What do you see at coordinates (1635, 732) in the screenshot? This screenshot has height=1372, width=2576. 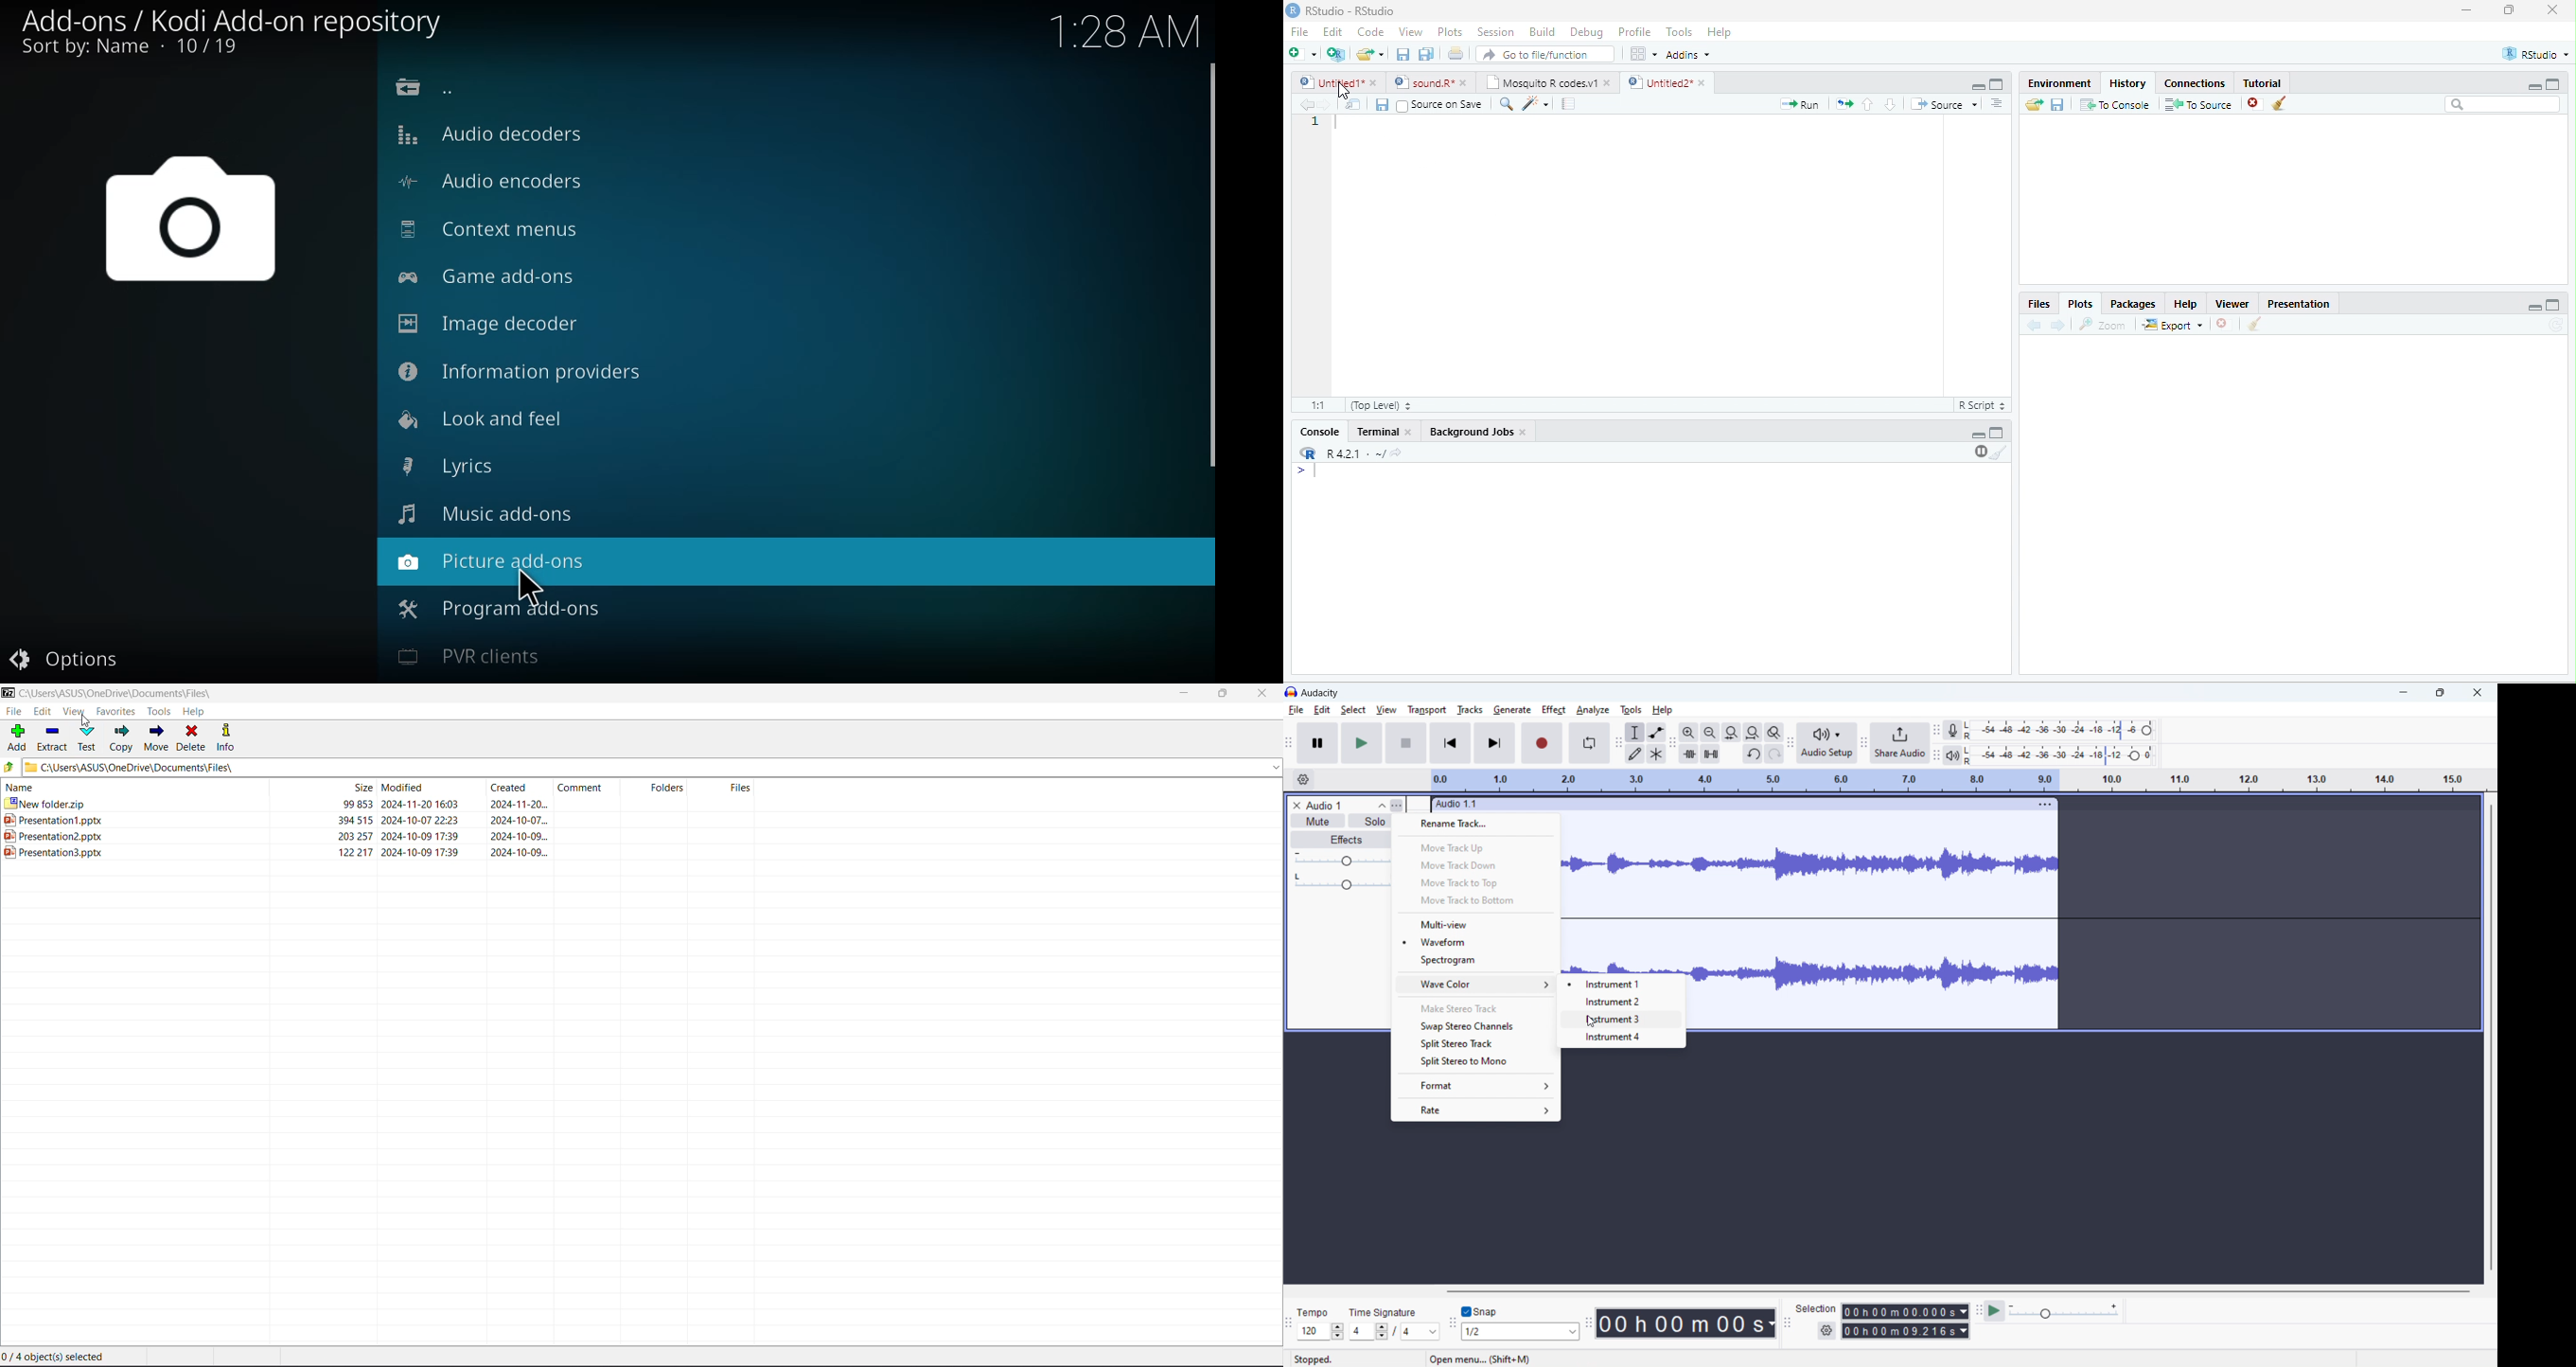 I see `selection tool` at bounding box center [1635, 732].